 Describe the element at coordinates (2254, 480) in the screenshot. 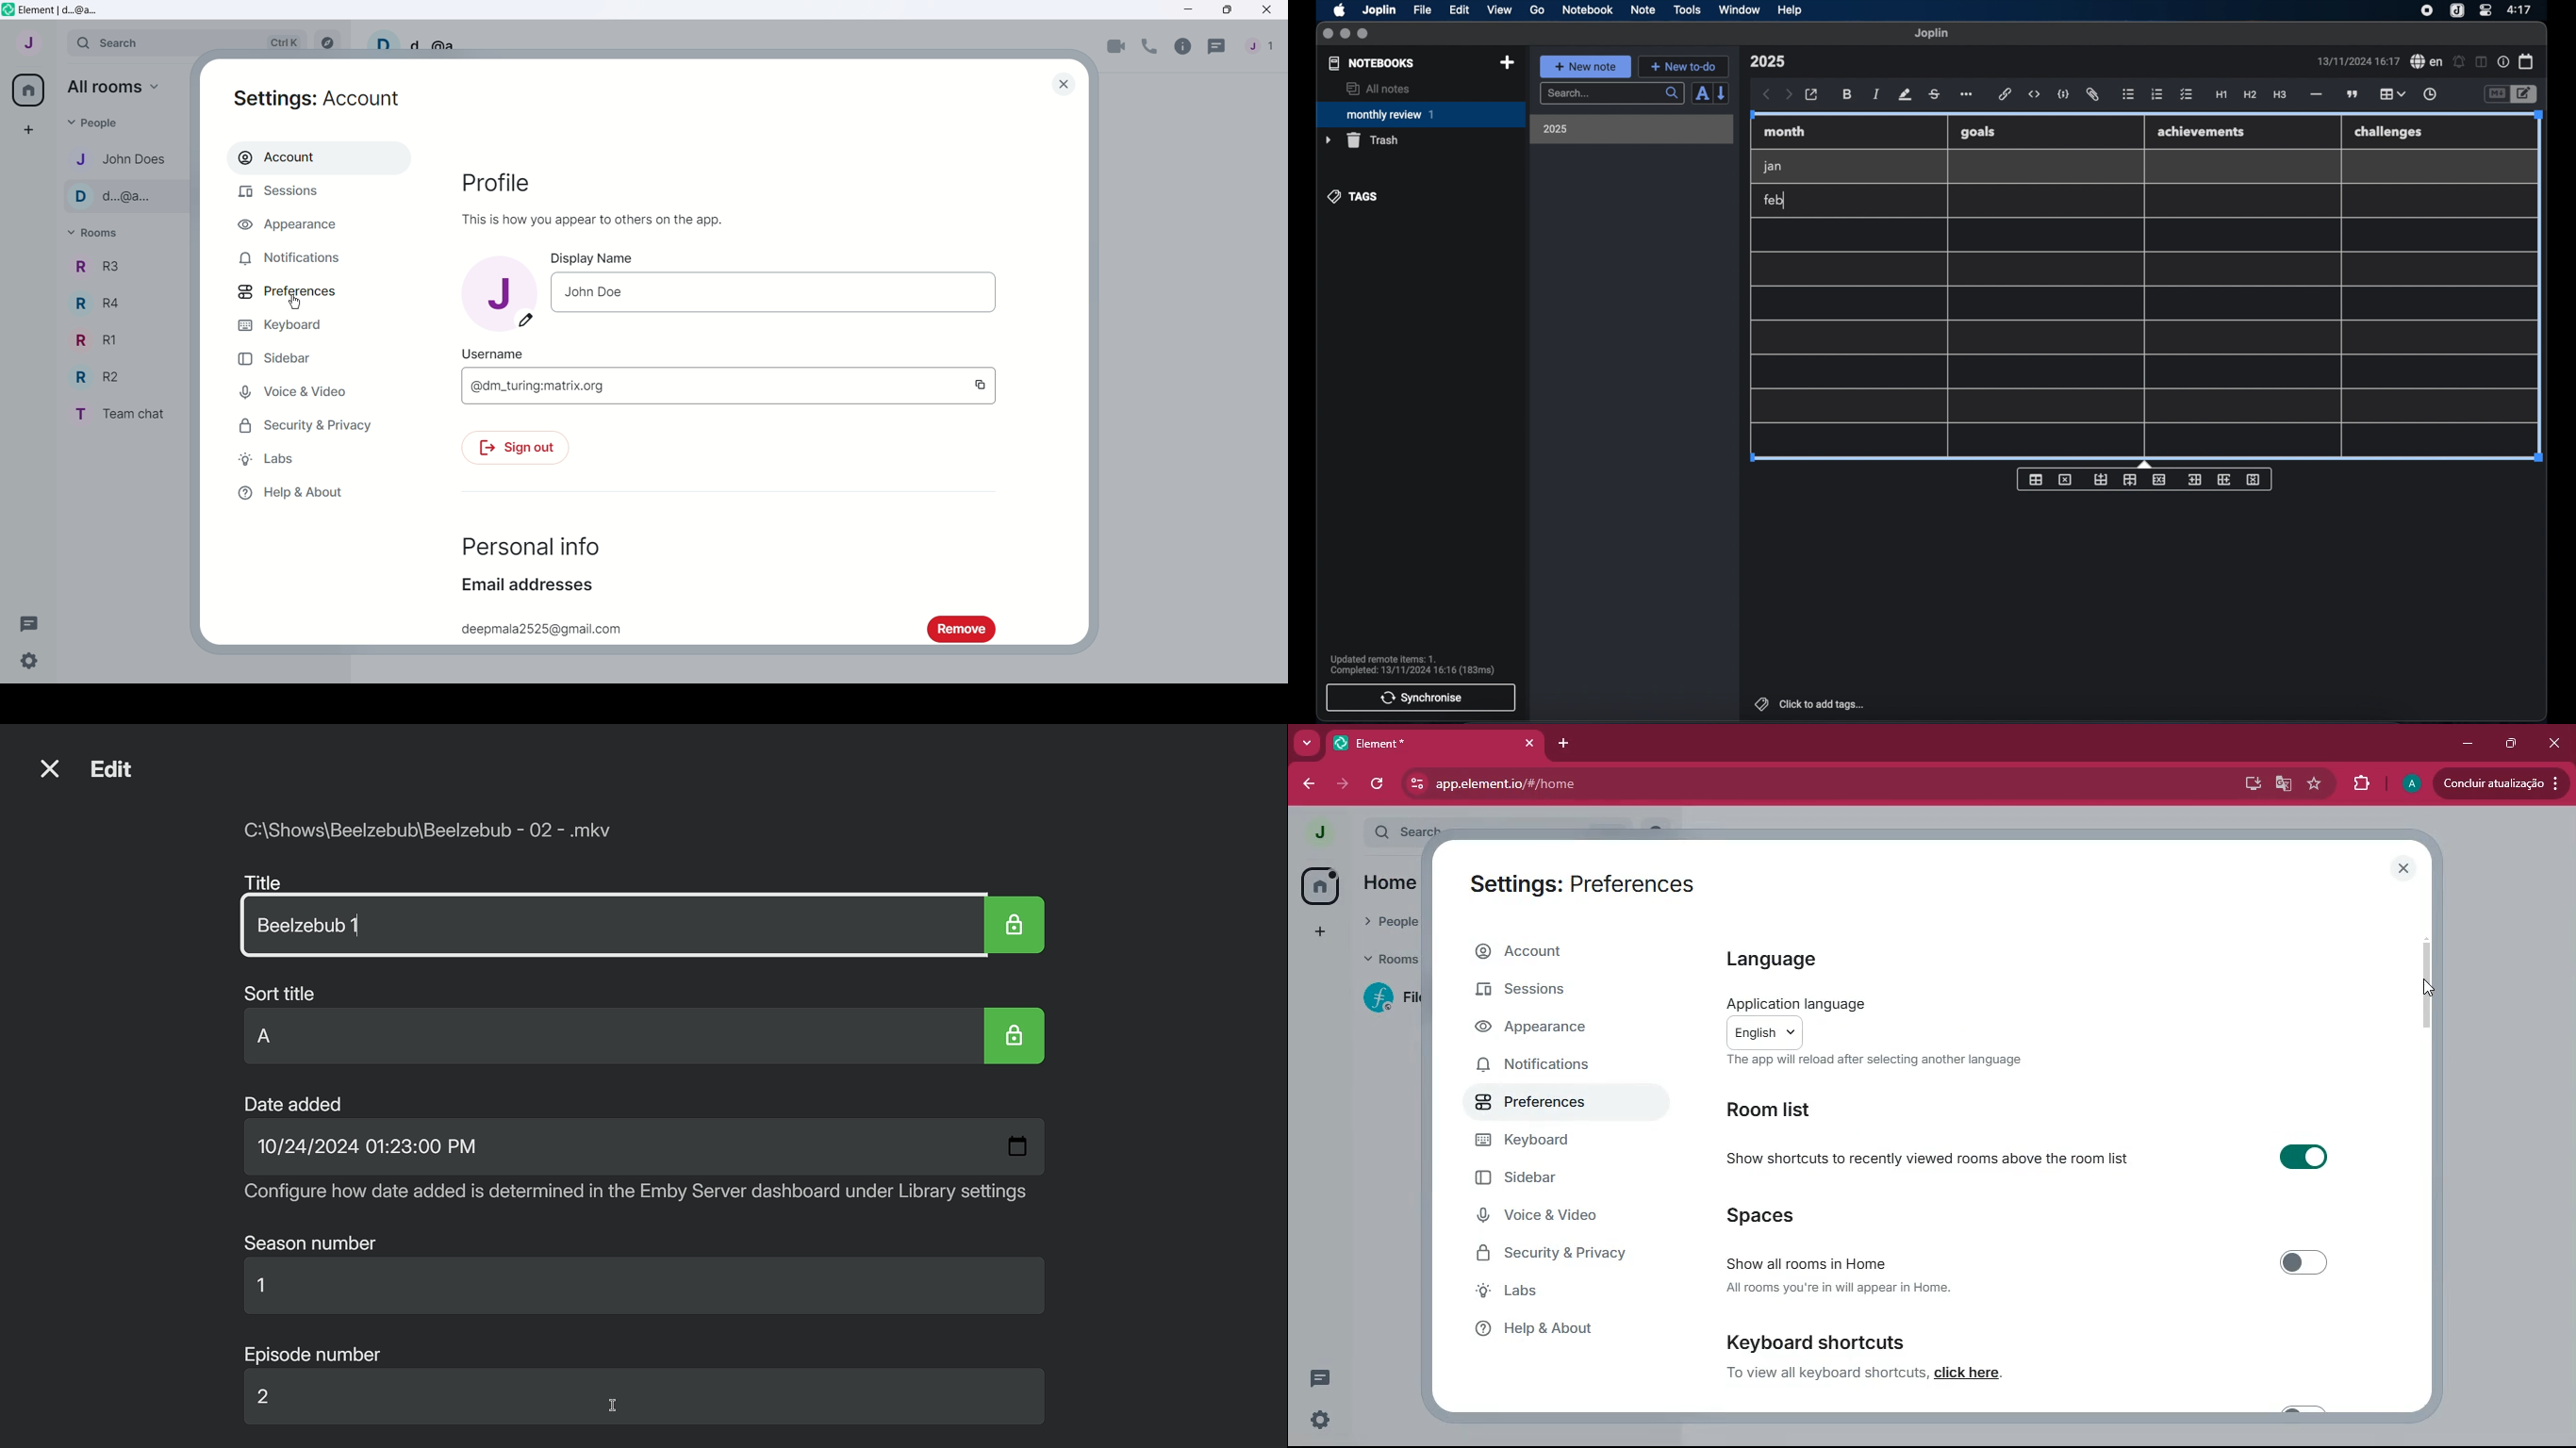

I see `delete column` at that location.